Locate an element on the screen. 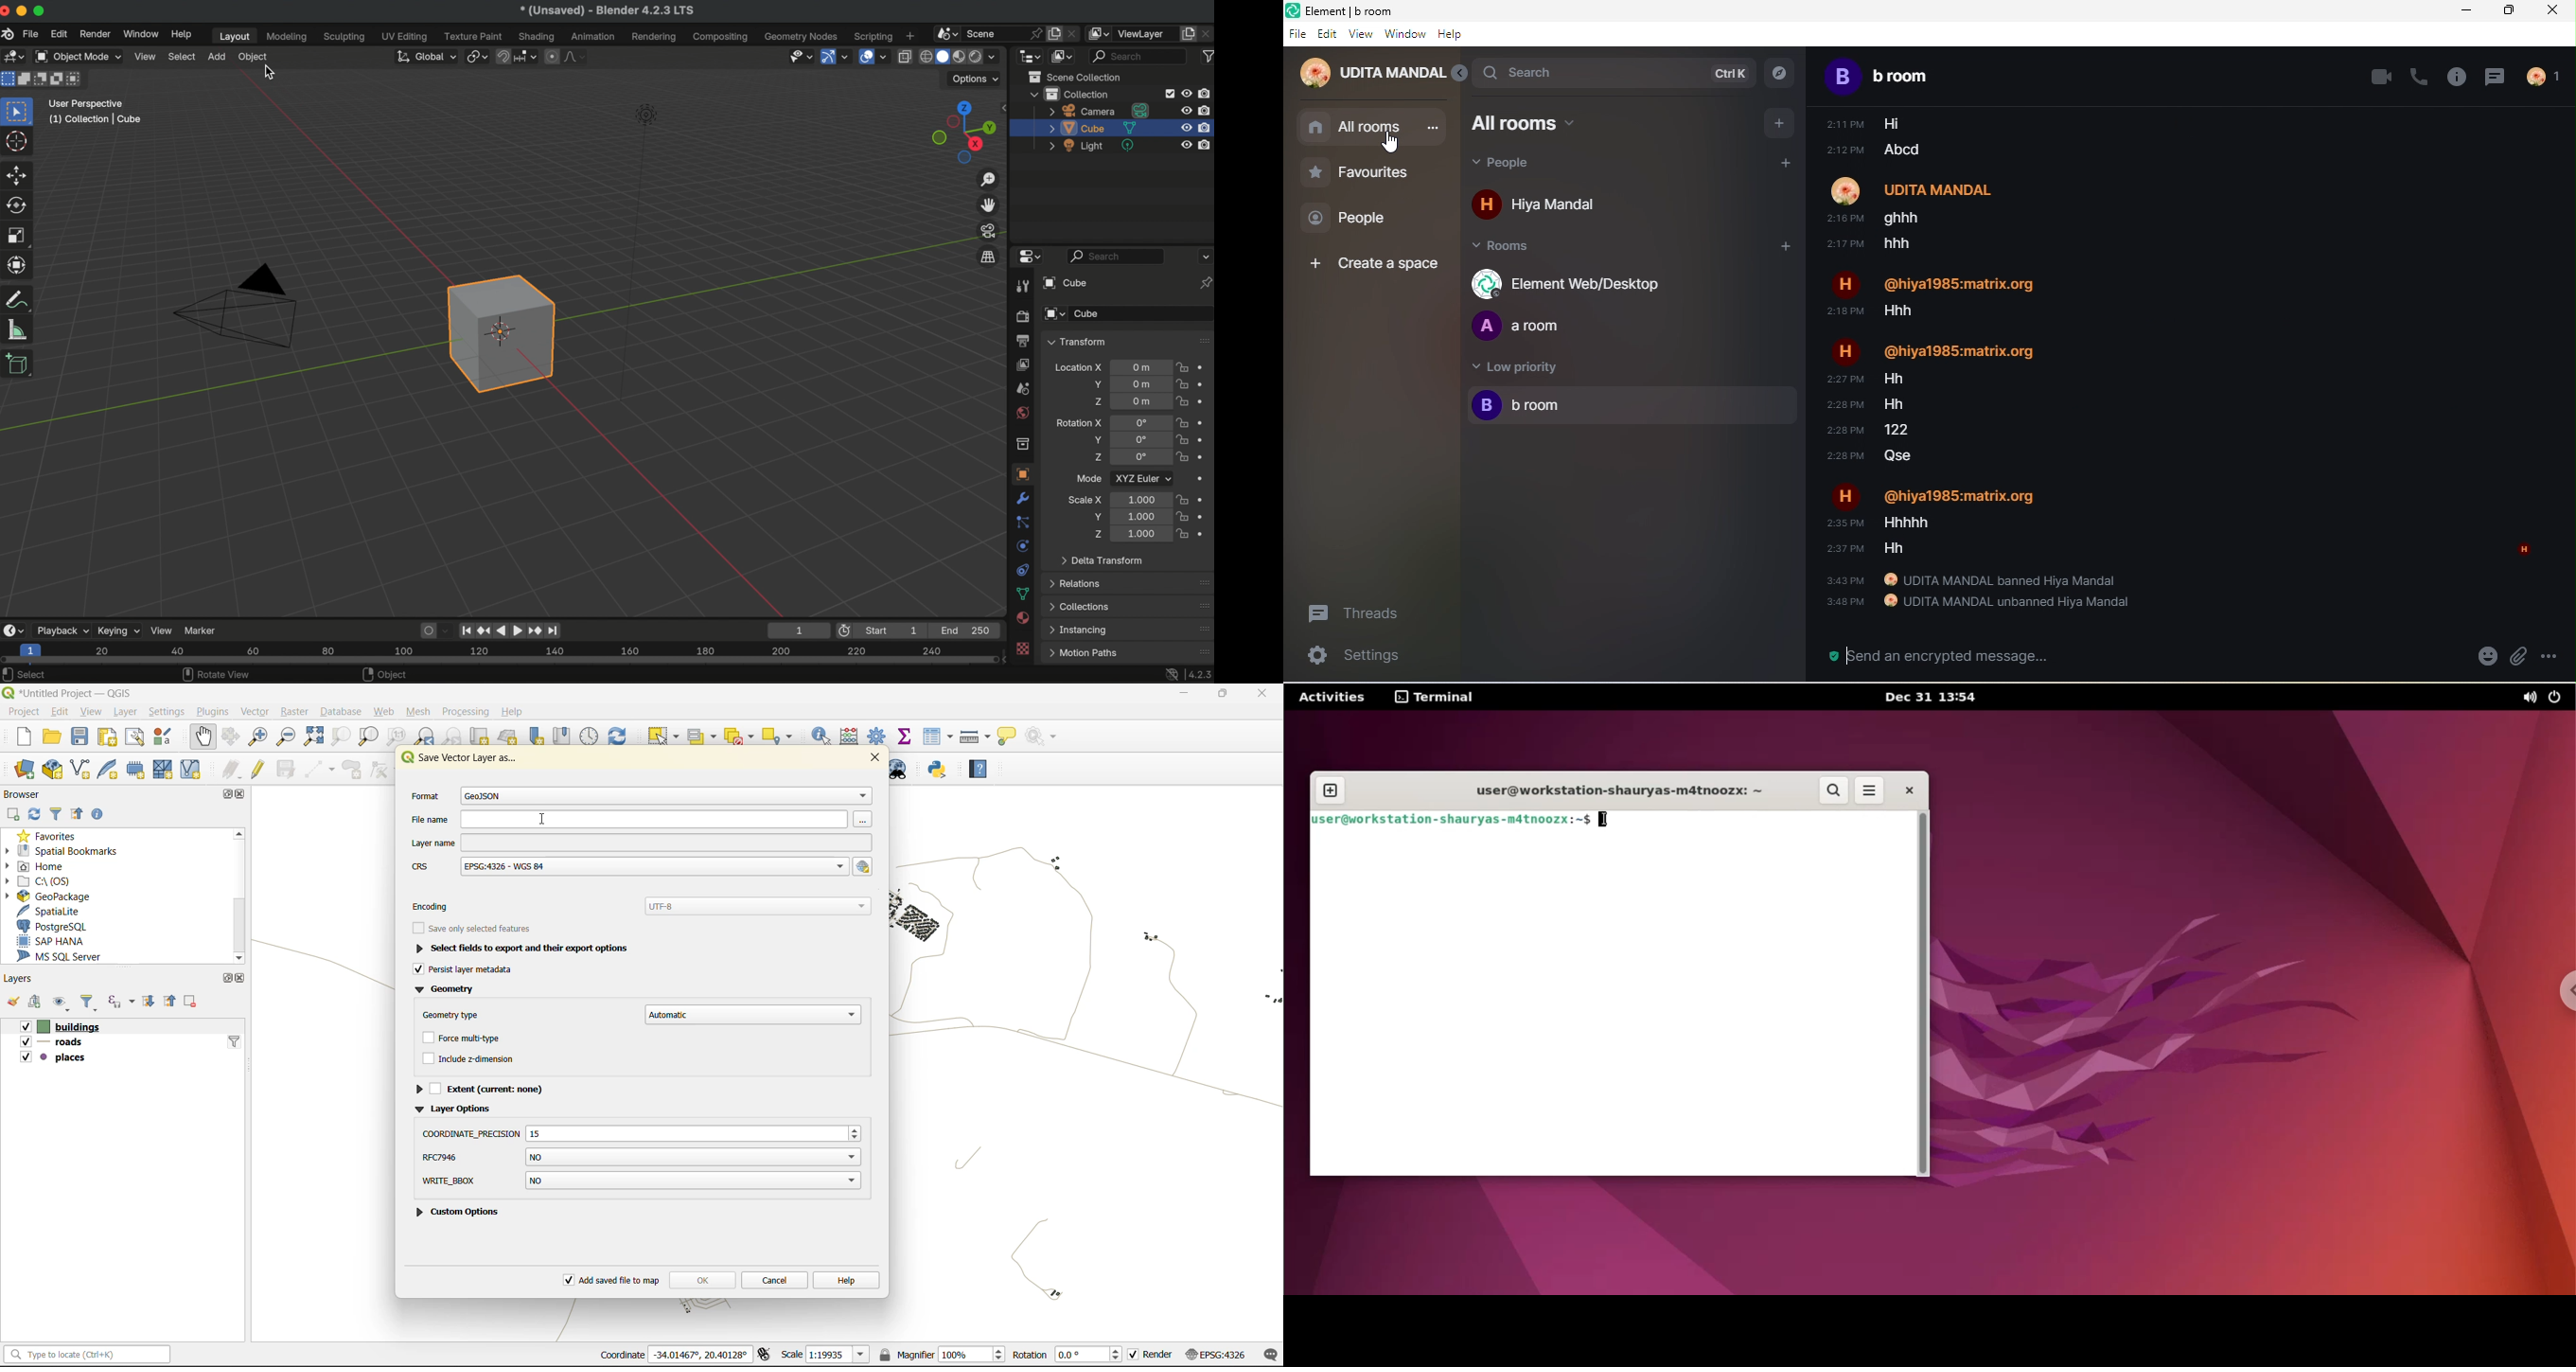 The height and width of the screenshot is (1372, 2576). attachment is located at coordinates (2519, 657).